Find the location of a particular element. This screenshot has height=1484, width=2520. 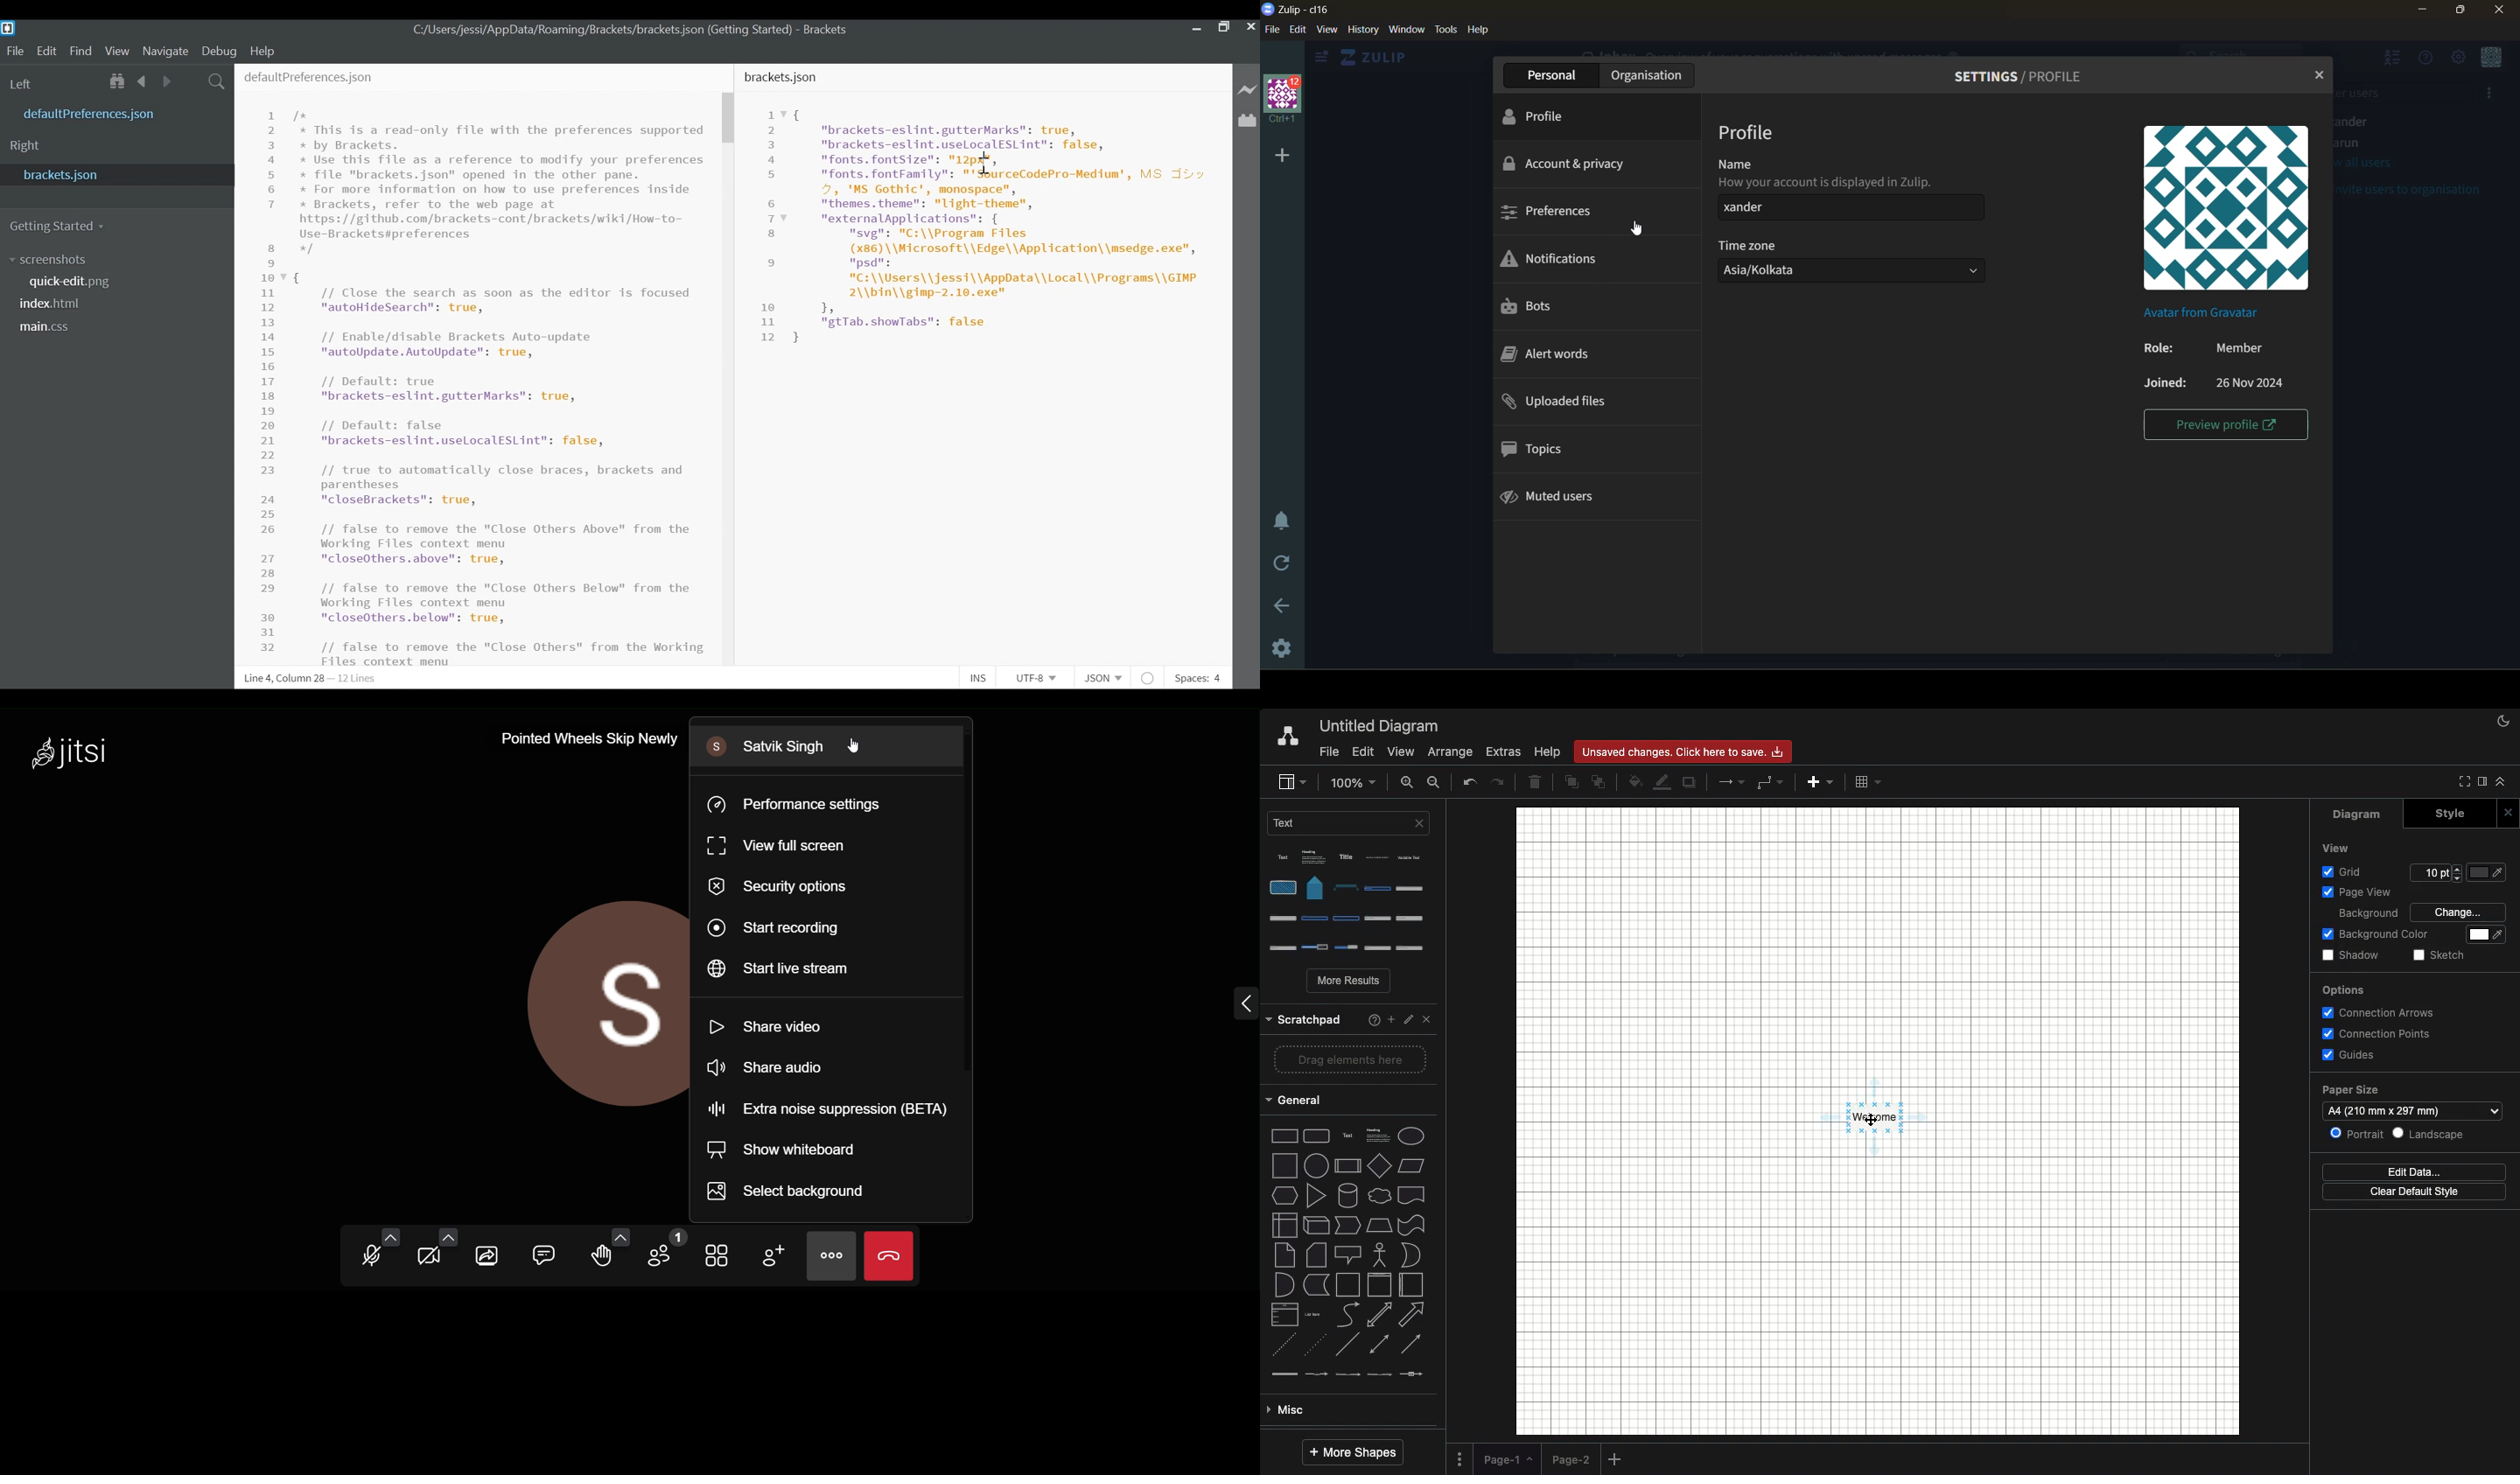

menu is located at coordinates (2490, 60).